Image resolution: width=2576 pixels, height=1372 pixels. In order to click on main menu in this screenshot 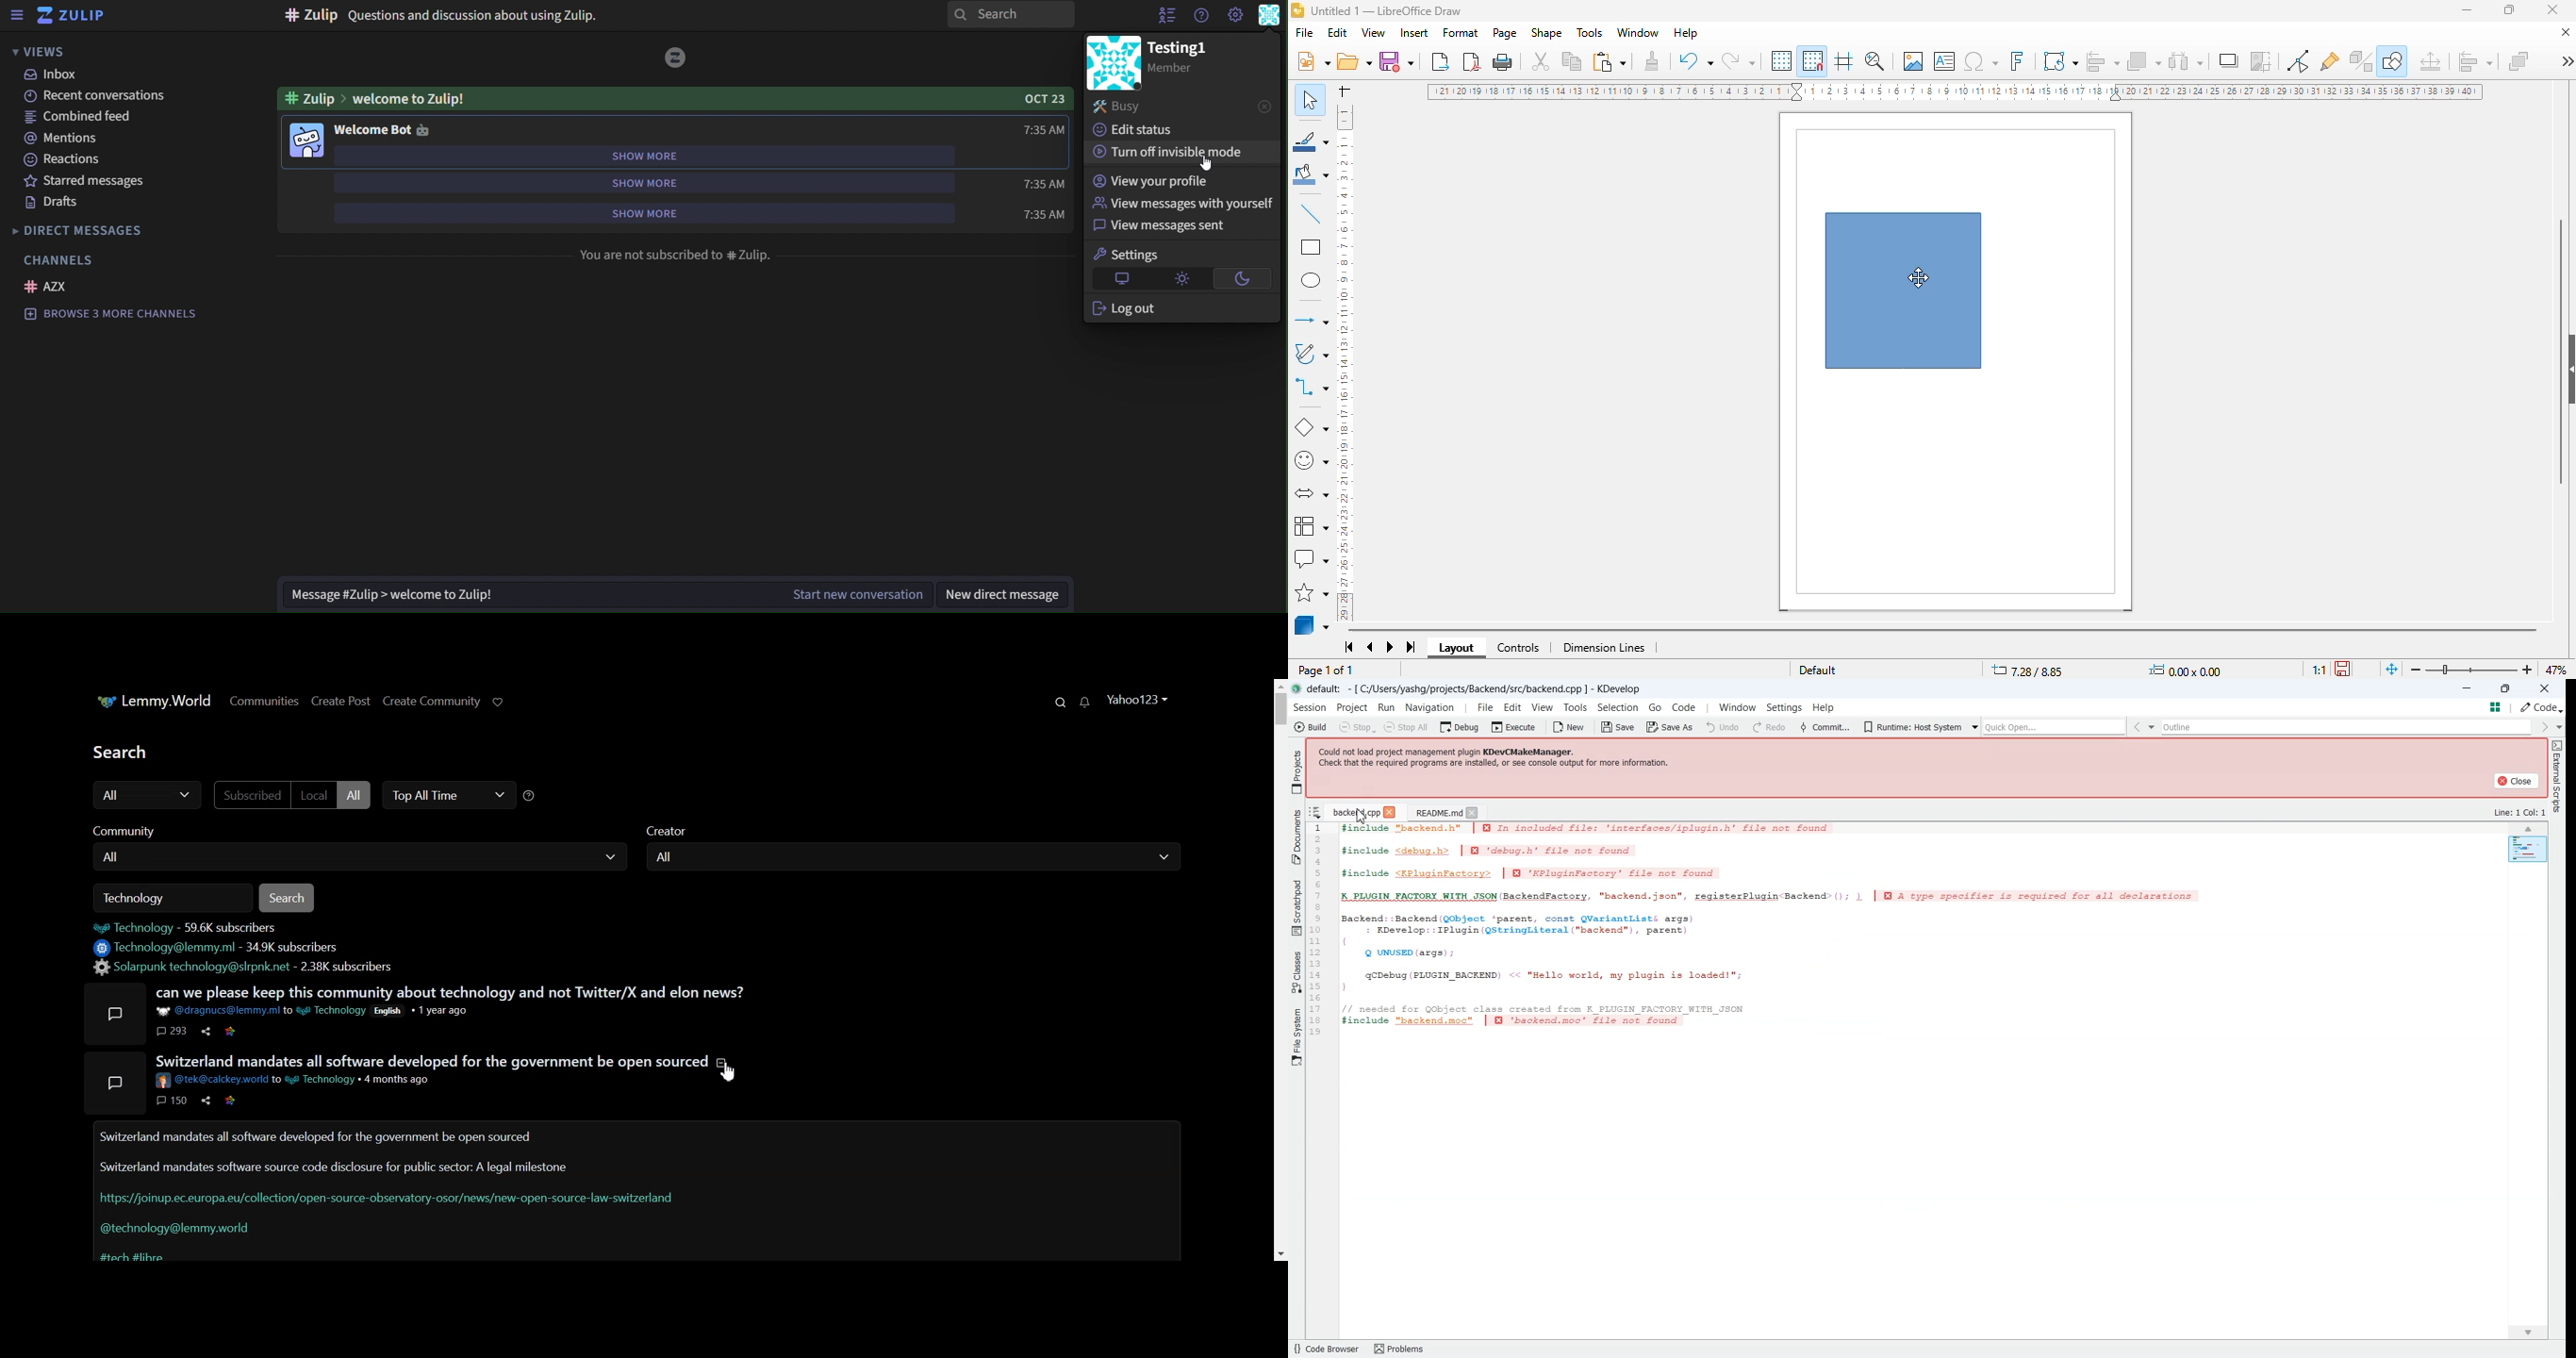, I will do `click(1235, 16)`.